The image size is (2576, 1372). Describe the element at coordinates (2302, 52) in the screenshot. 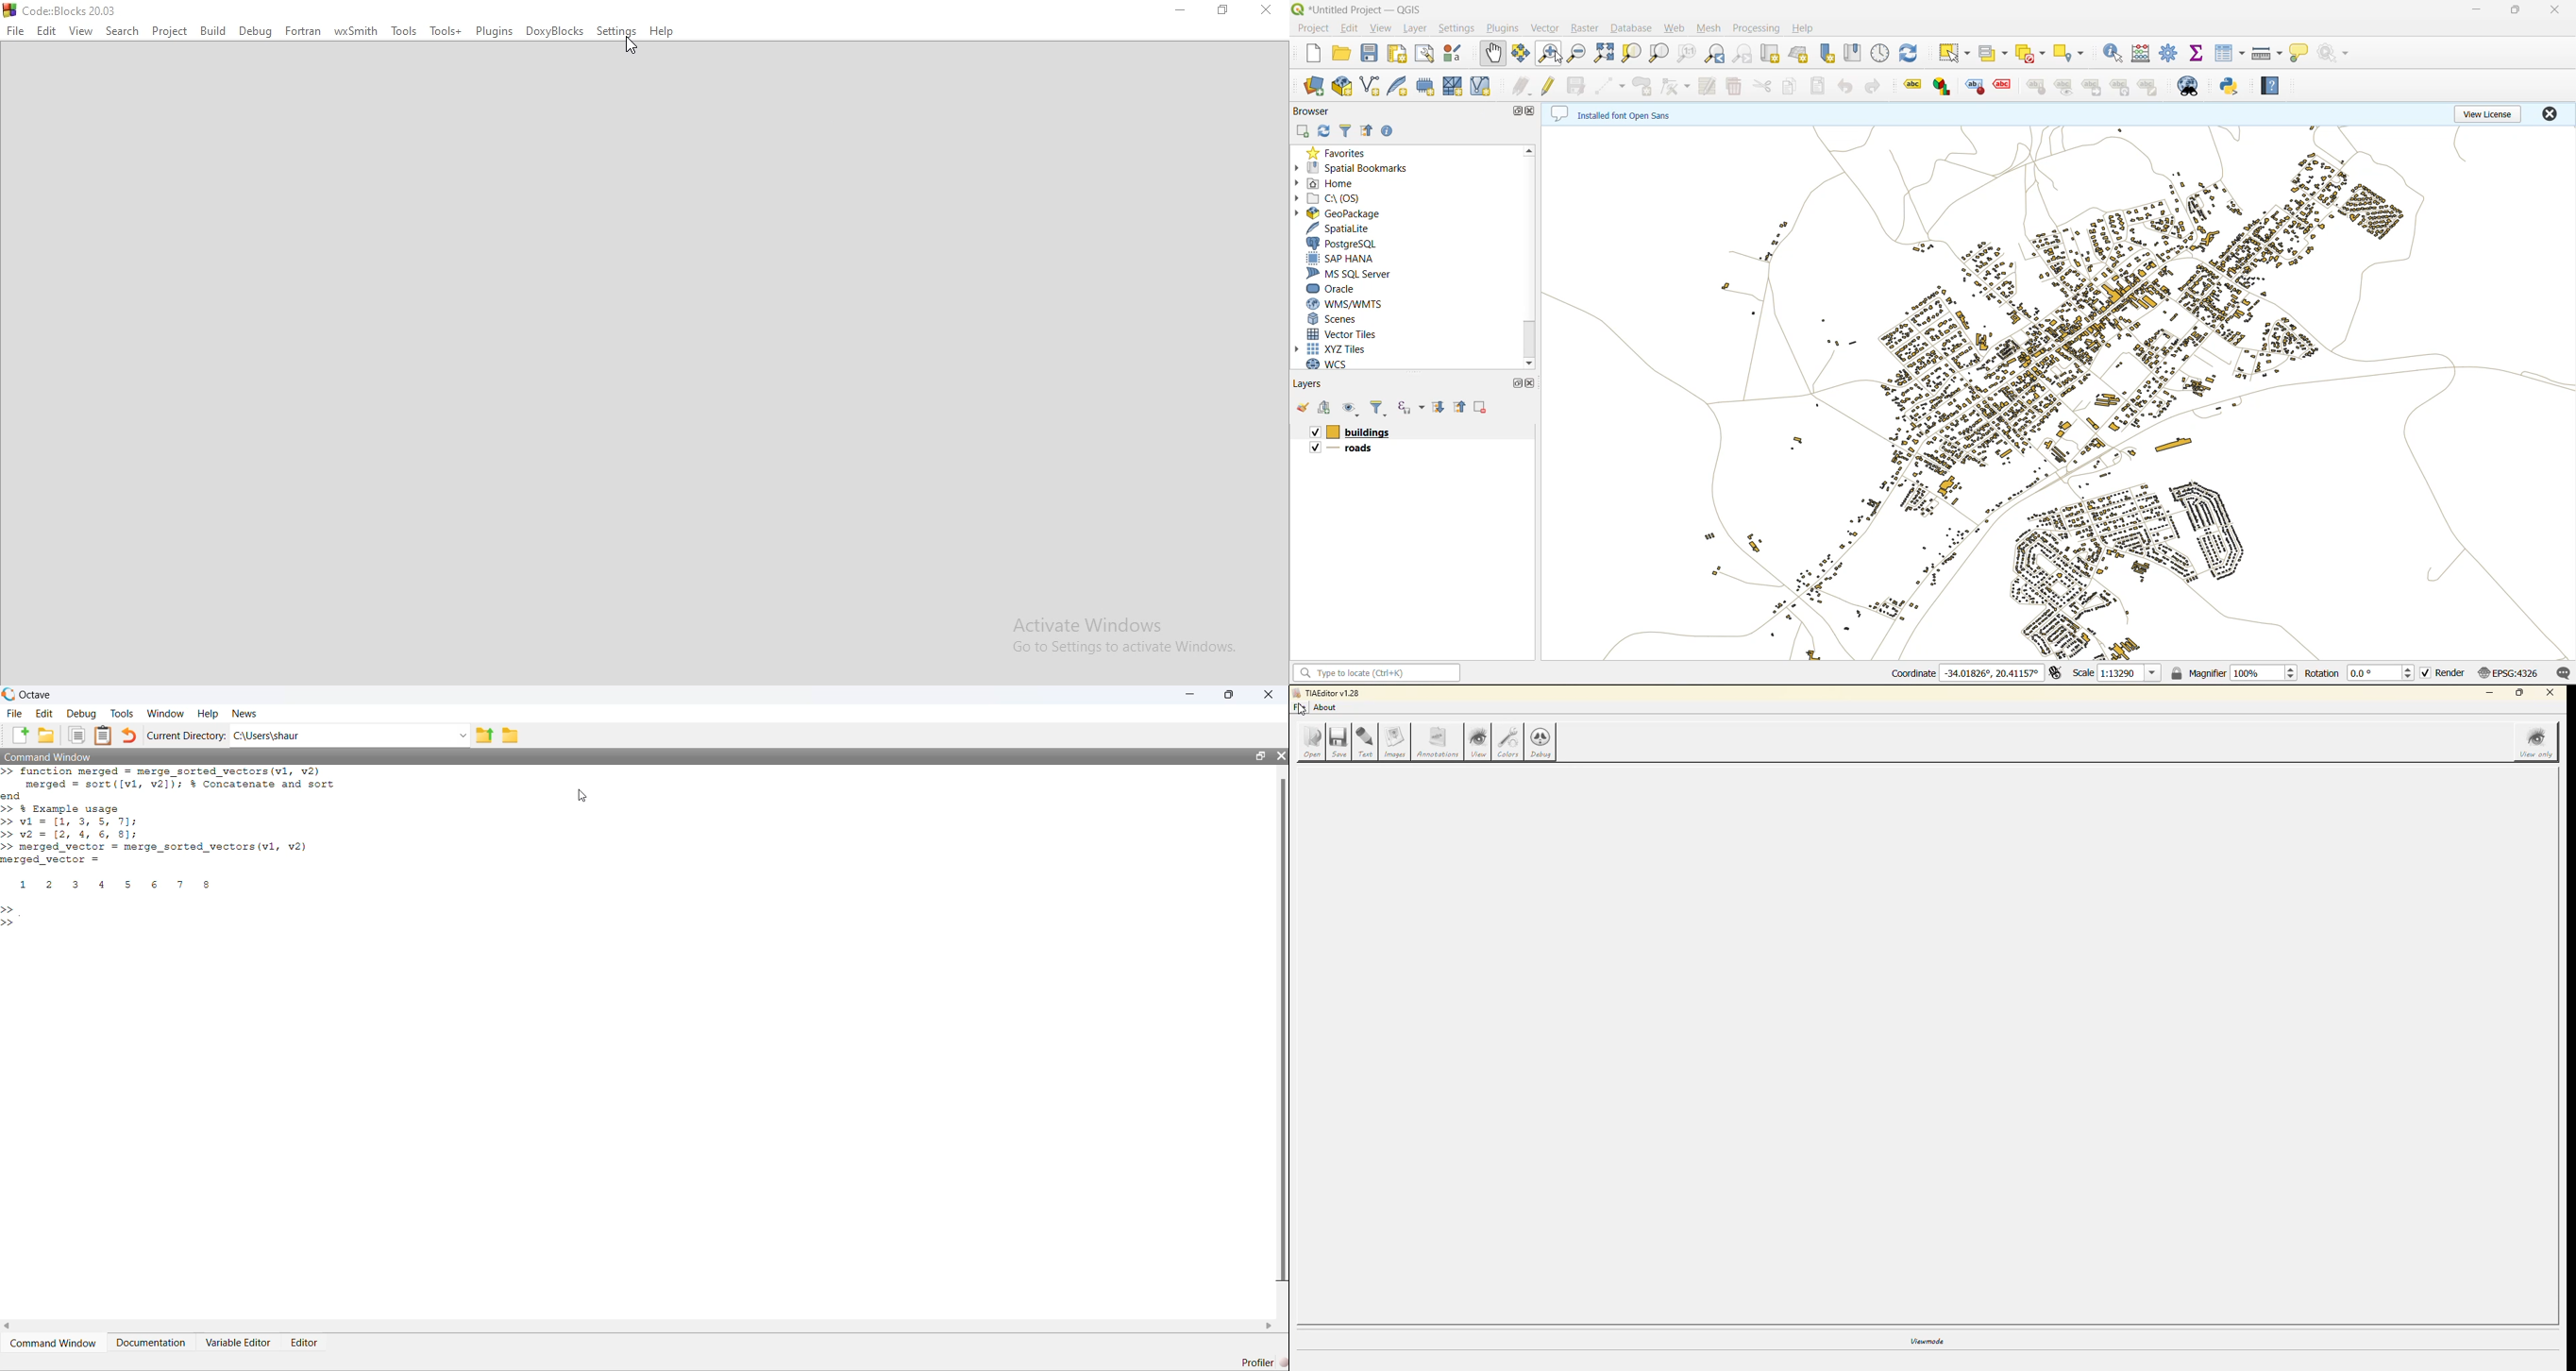

I see `show tips` at that location.